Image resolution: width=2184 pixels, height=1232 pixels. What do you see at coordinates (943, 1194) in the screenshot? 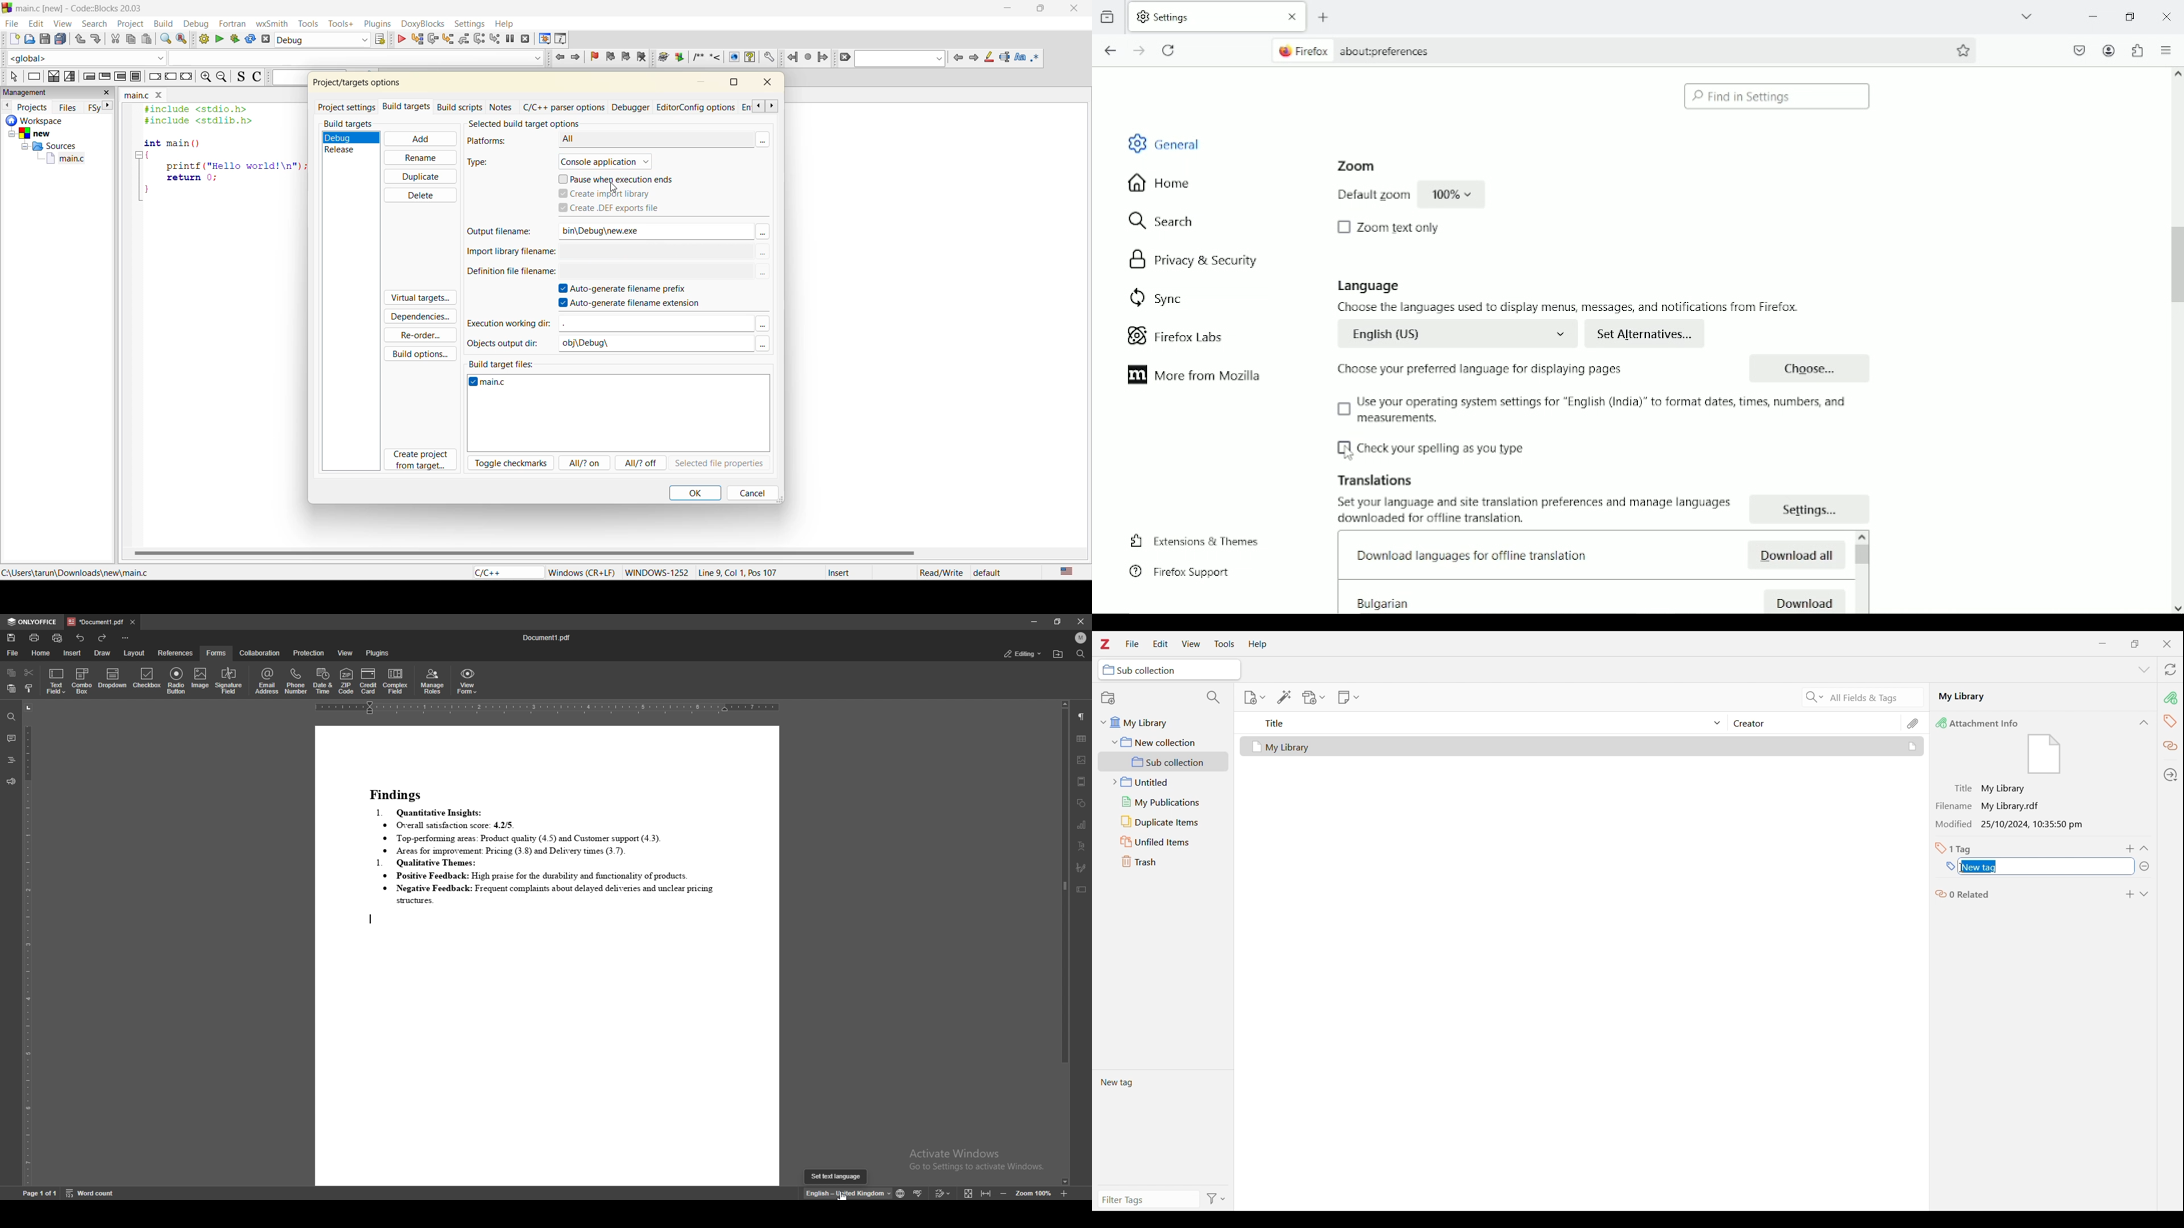
I see `track change` at bounding box center [943, 1194].